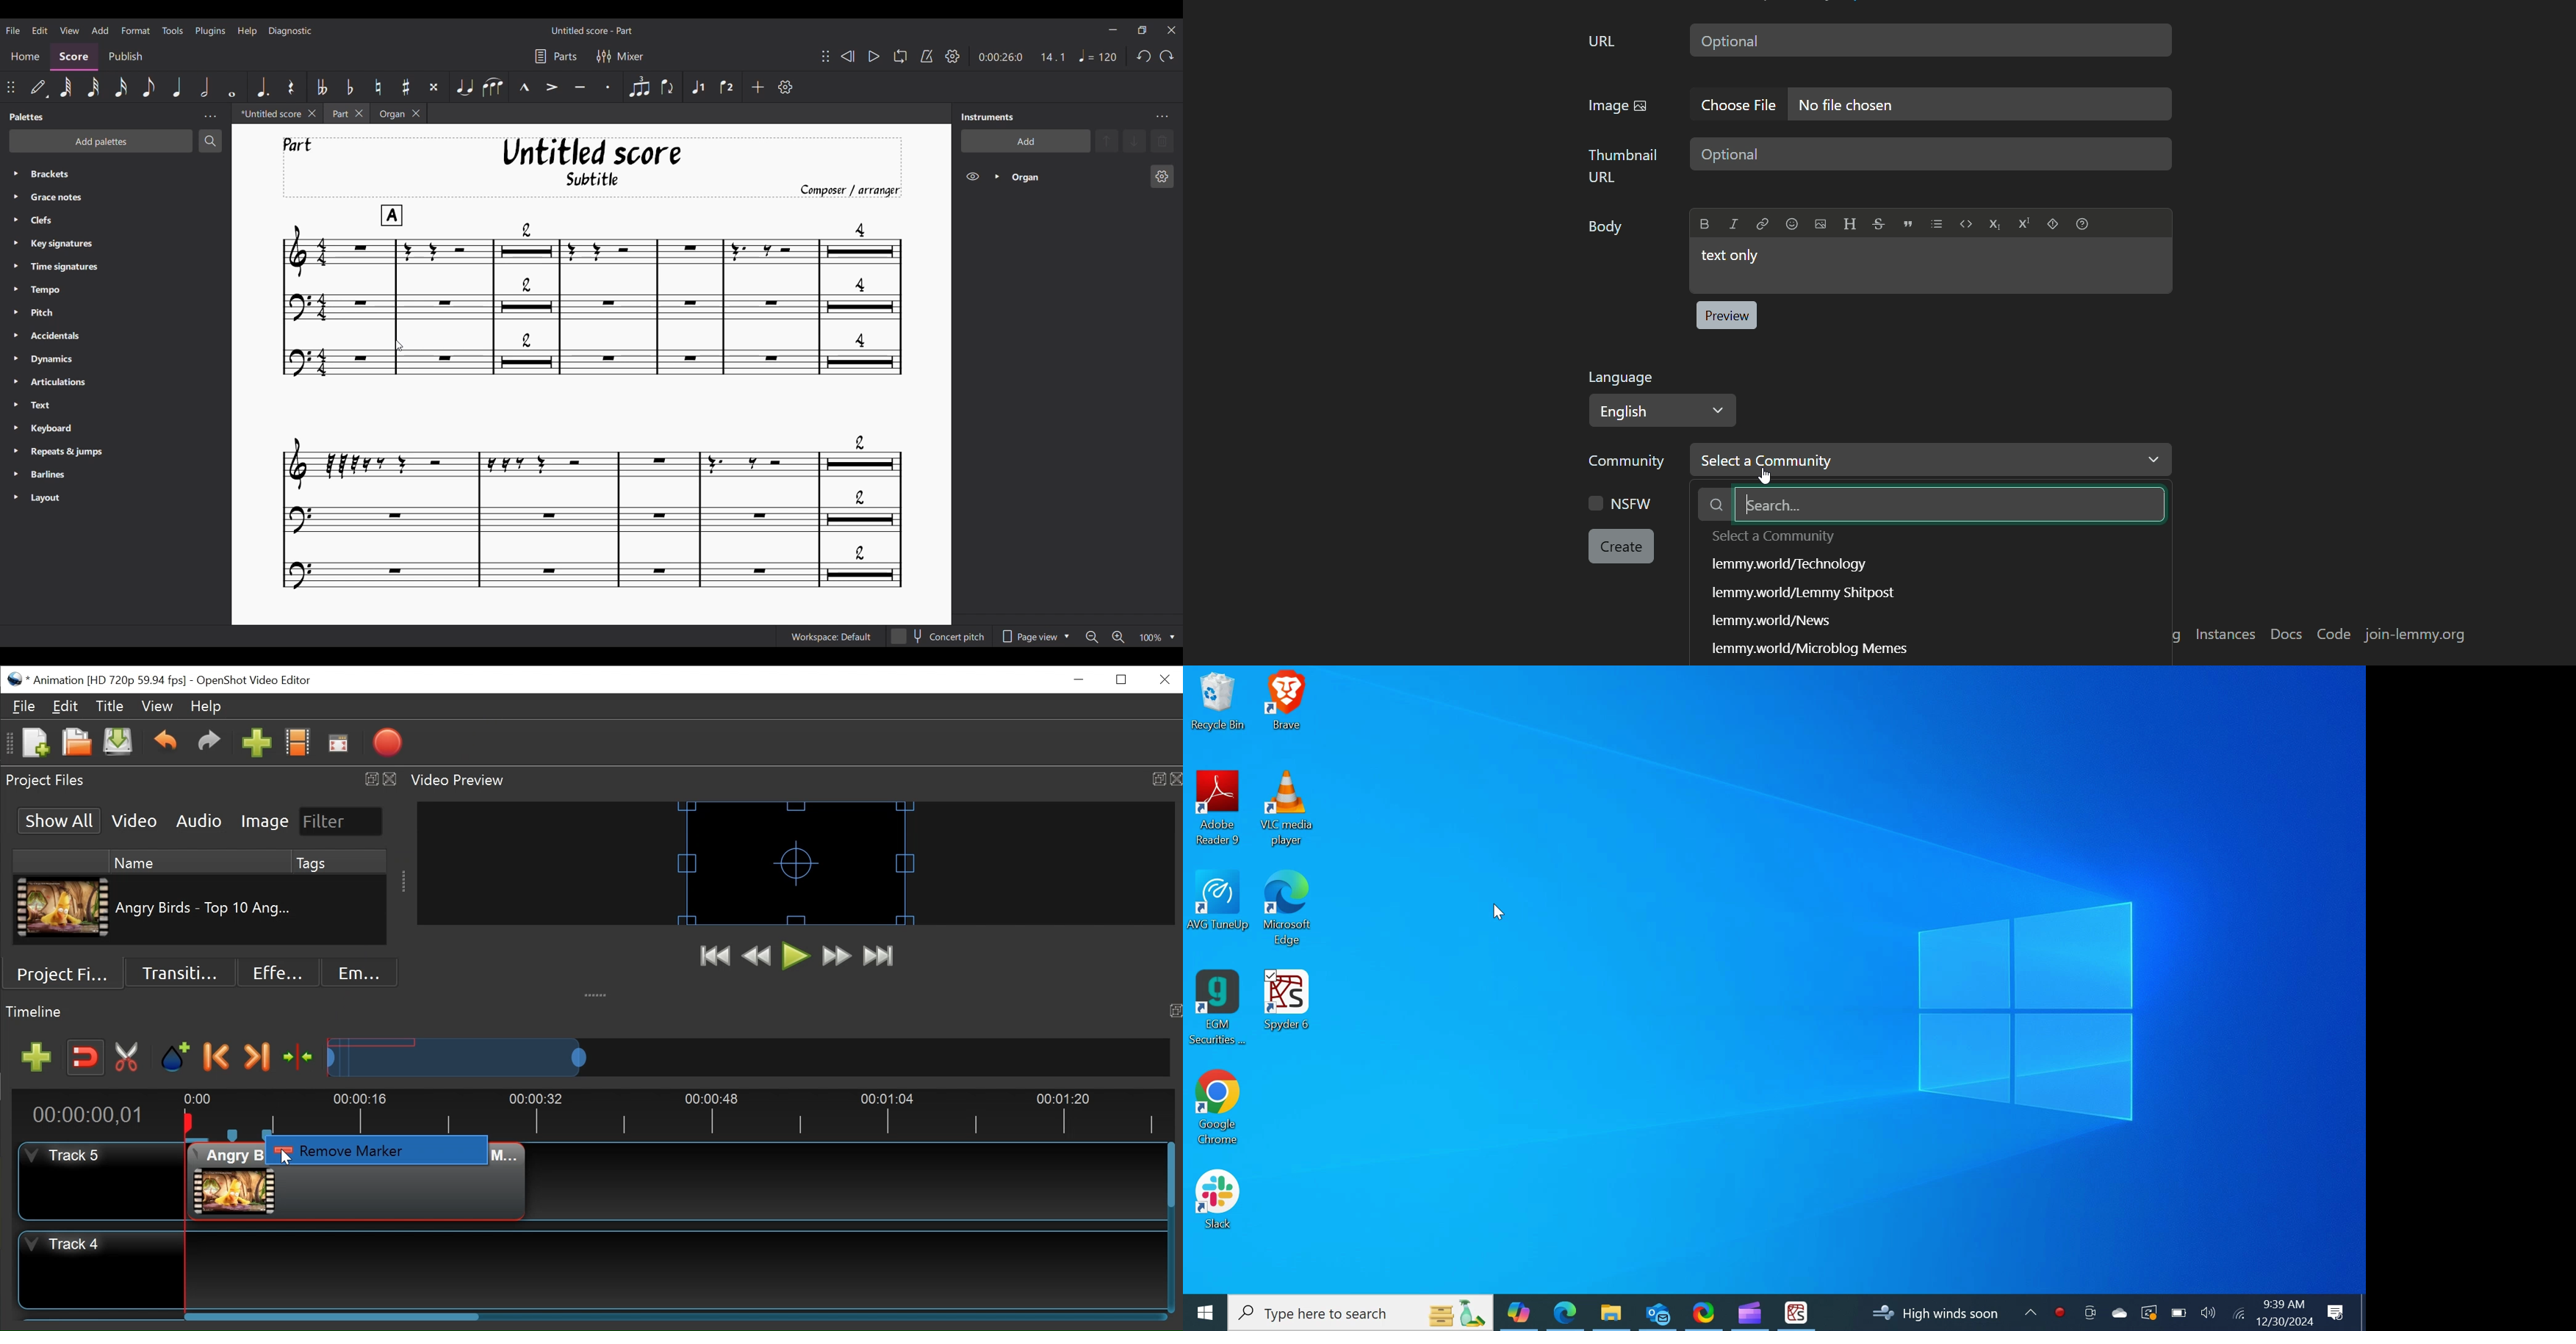 The image size is (2576, 1344). Describe the element at coordinates (1113, 29) in the screenshot. I see `Minimize` at that location.